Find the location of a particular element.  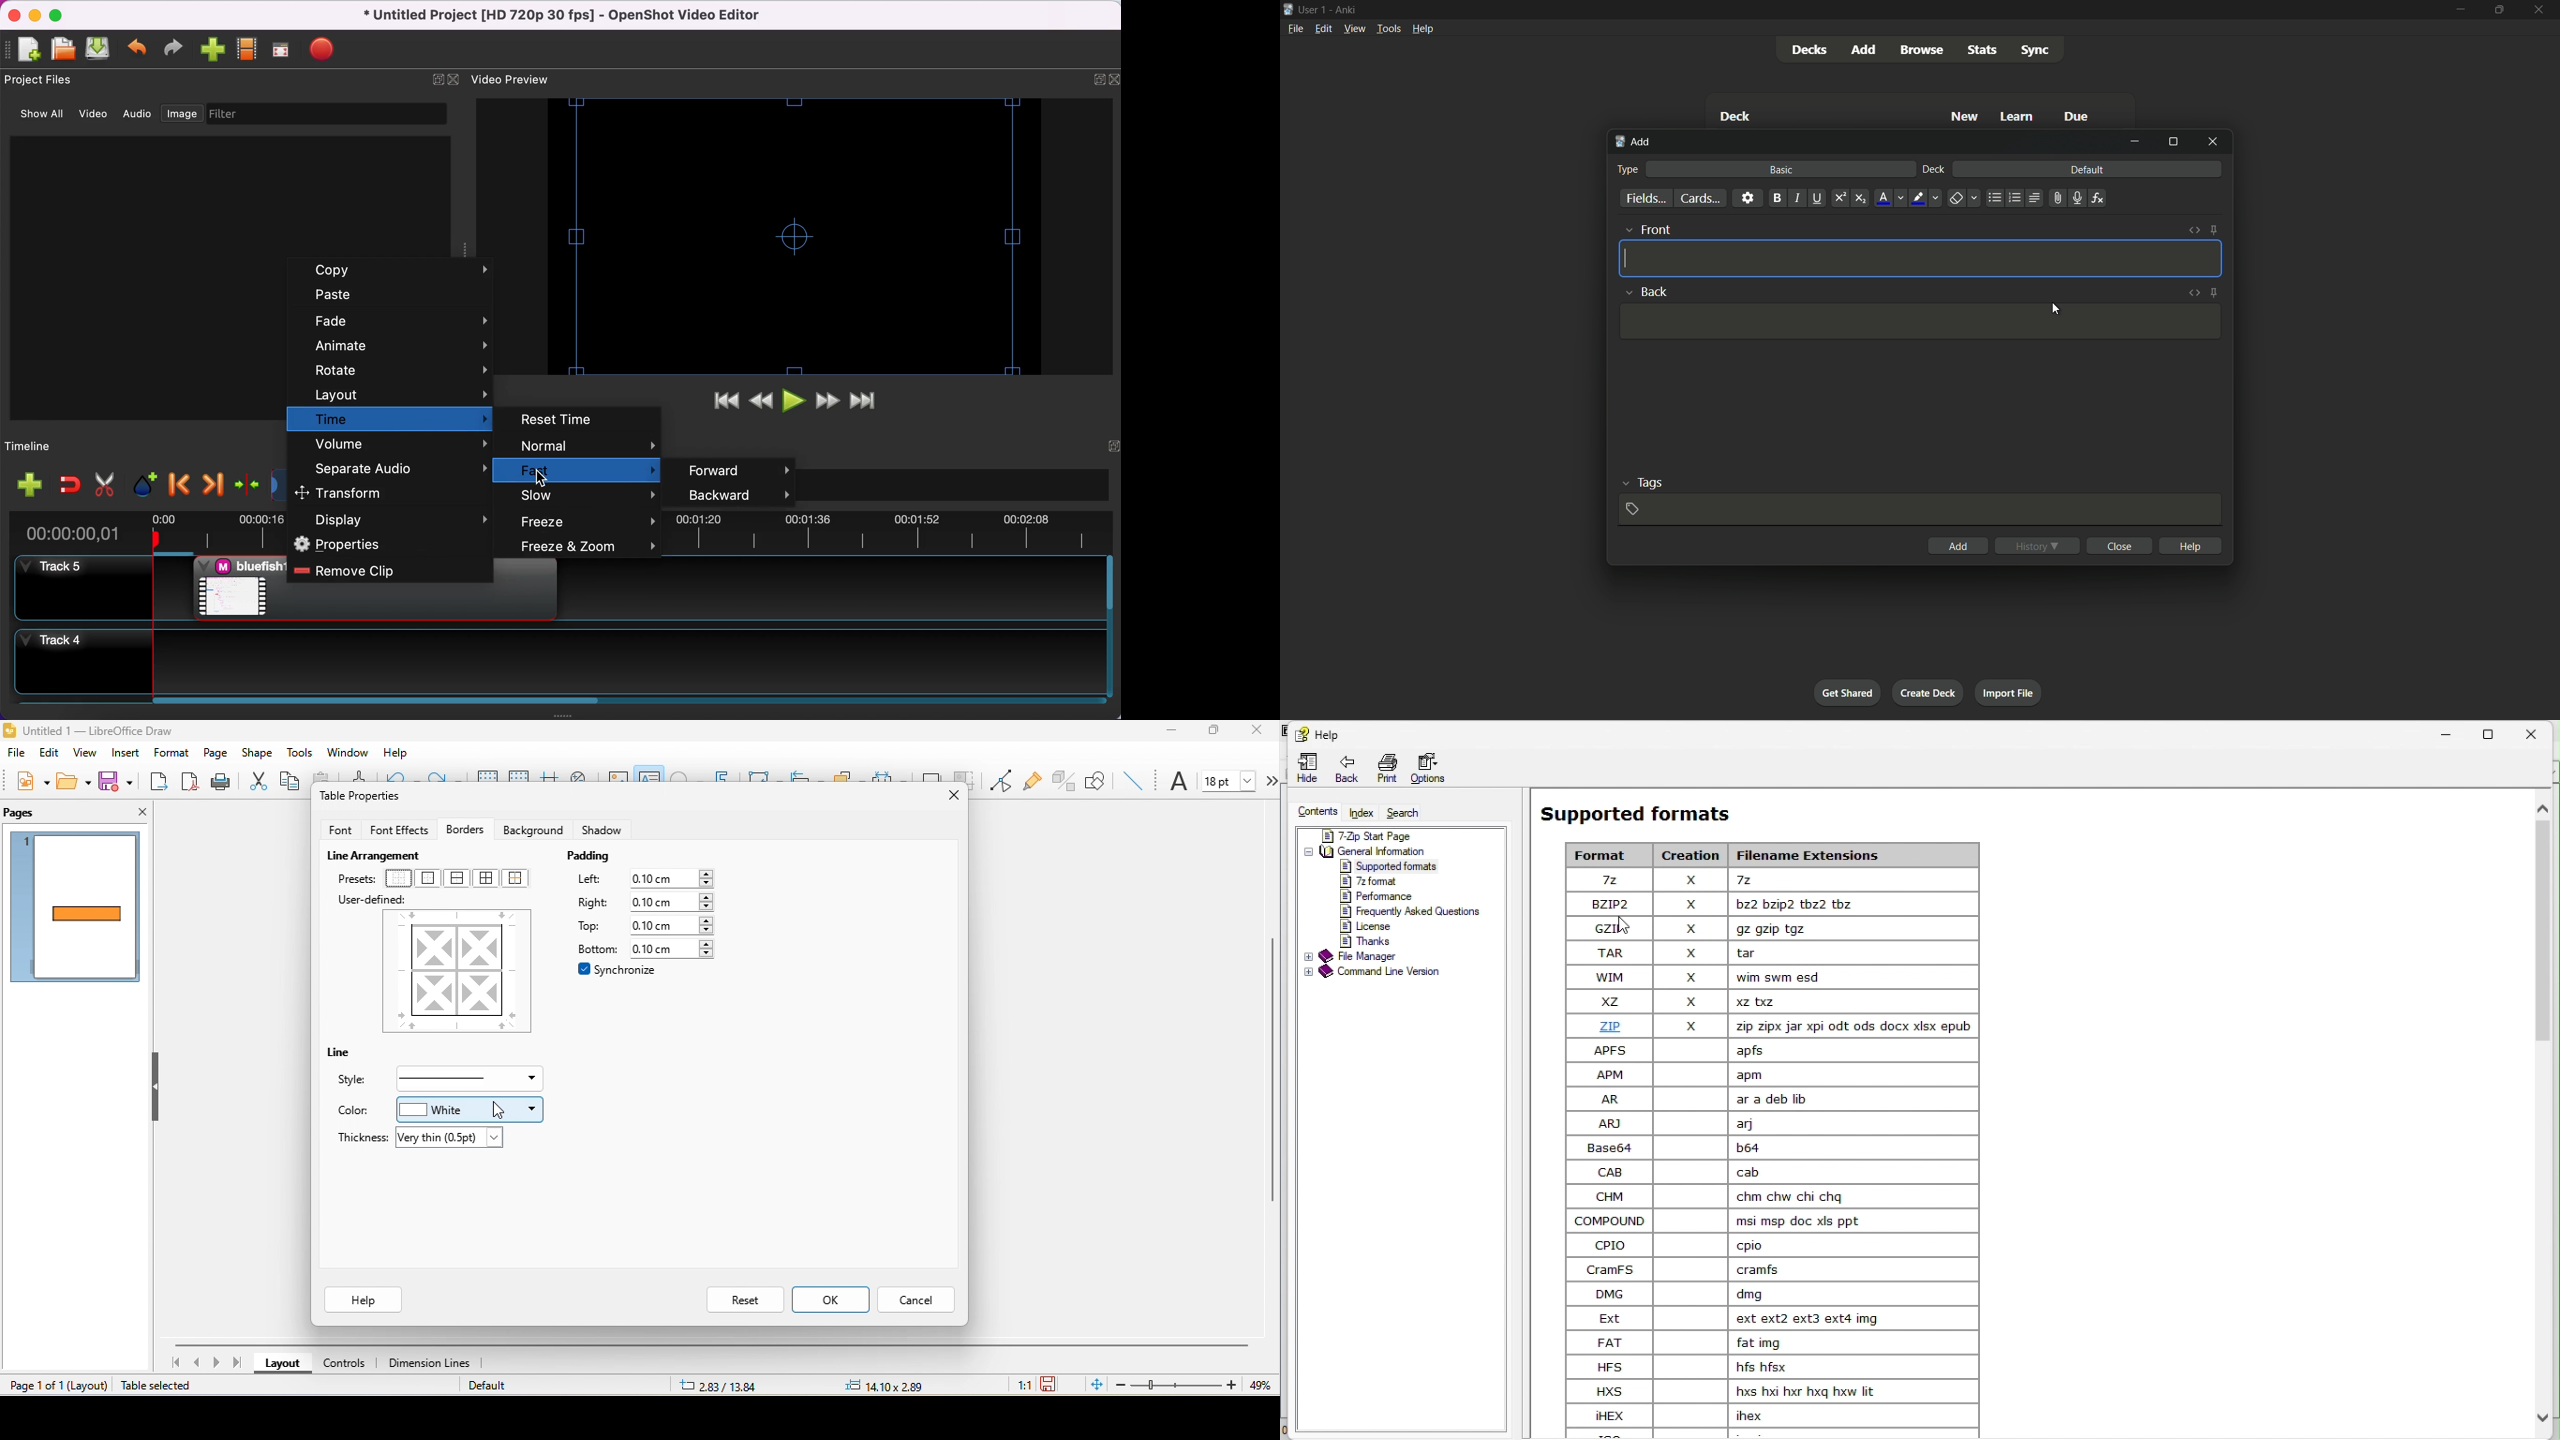

left is located at coordinates (588, 881).